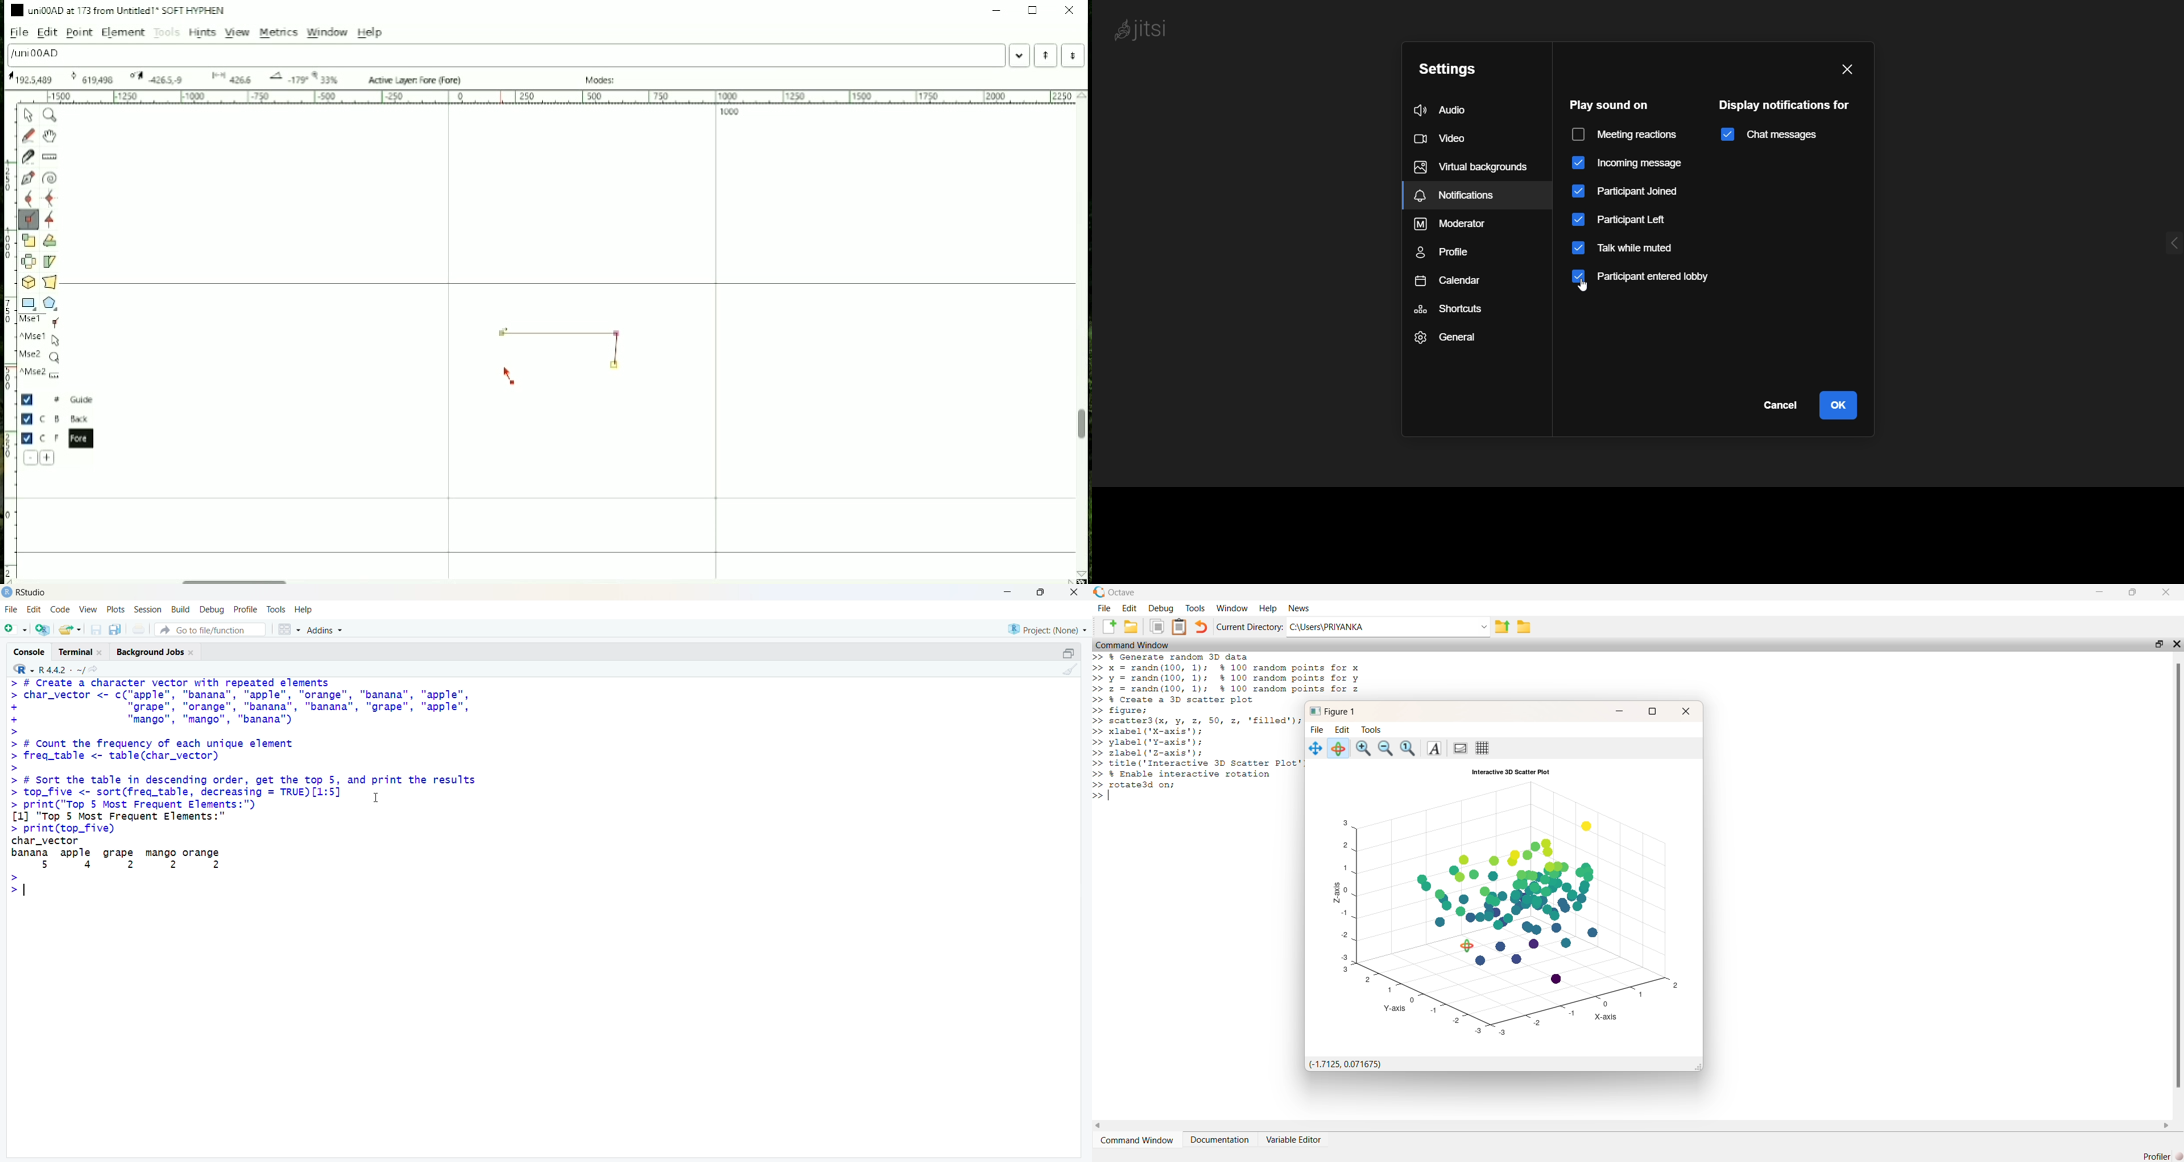  Describe the element at coordinates (547, 97) in the screenshot. I see `Horizontal scale` at that location.